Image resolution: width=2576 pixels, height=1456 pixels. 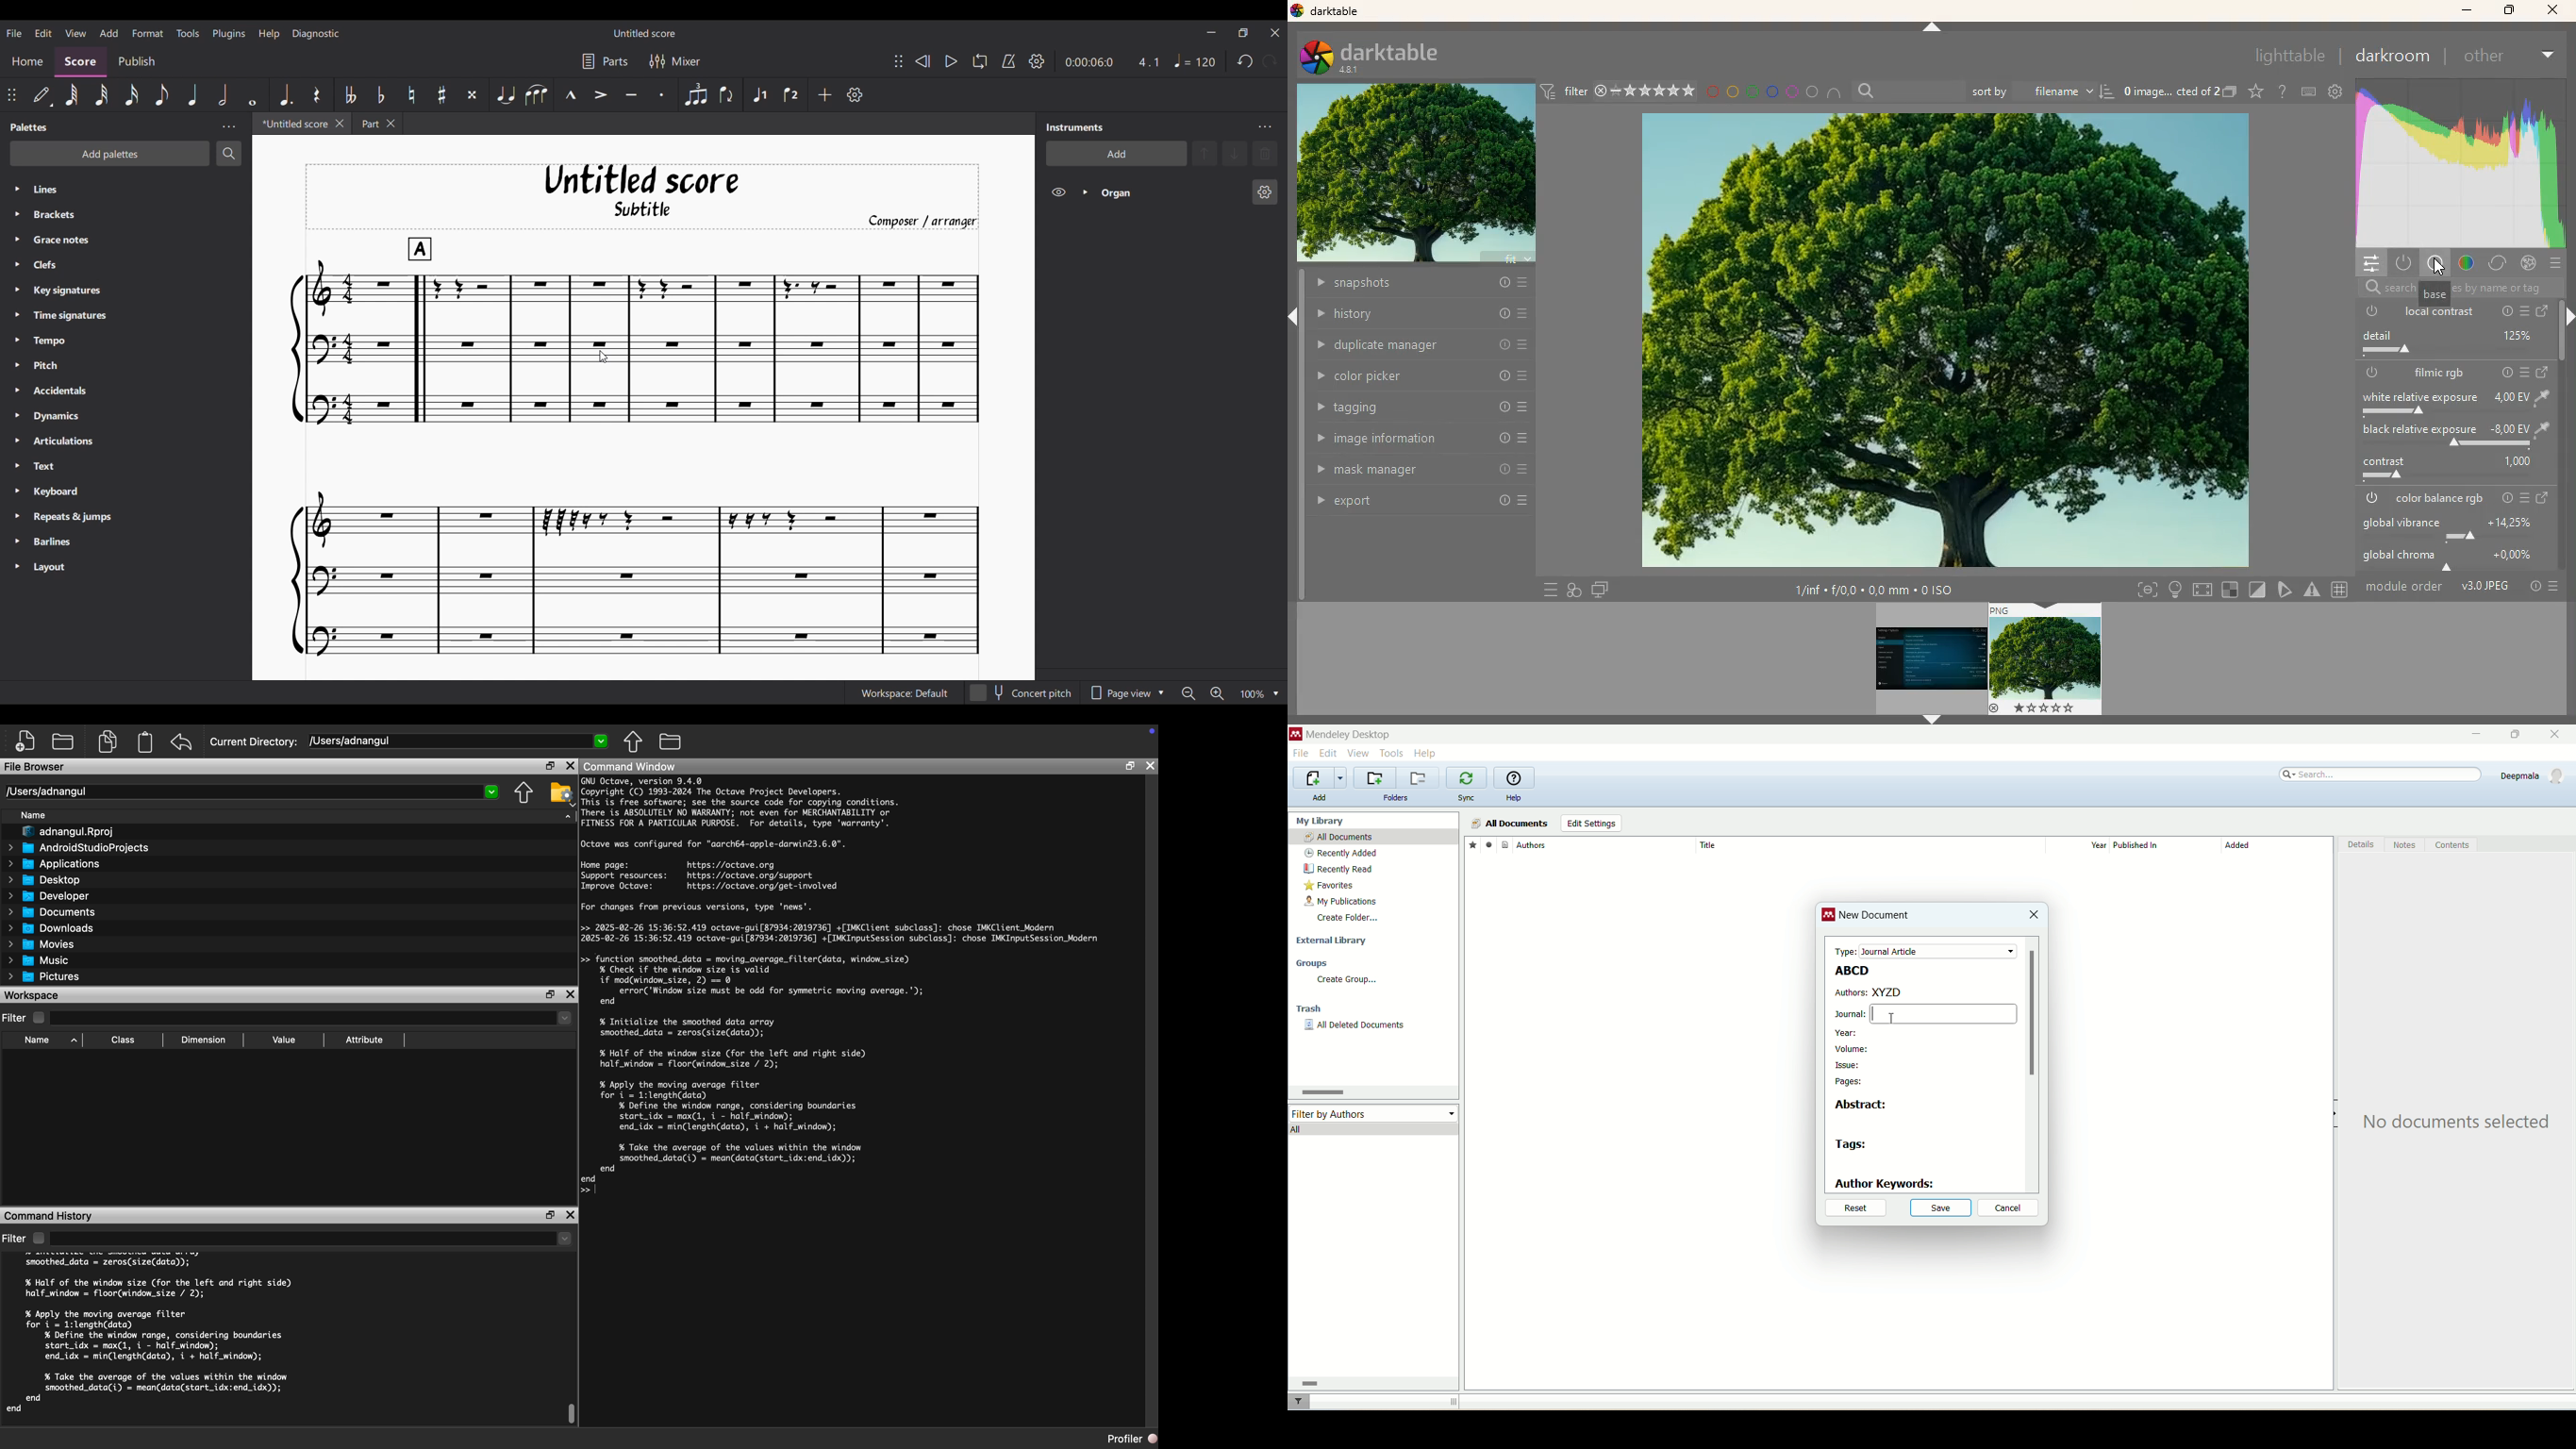 What do you see at coordinates (1322, 820) in the screenshot?
I see `my library` at bounding box center [1322, 820].